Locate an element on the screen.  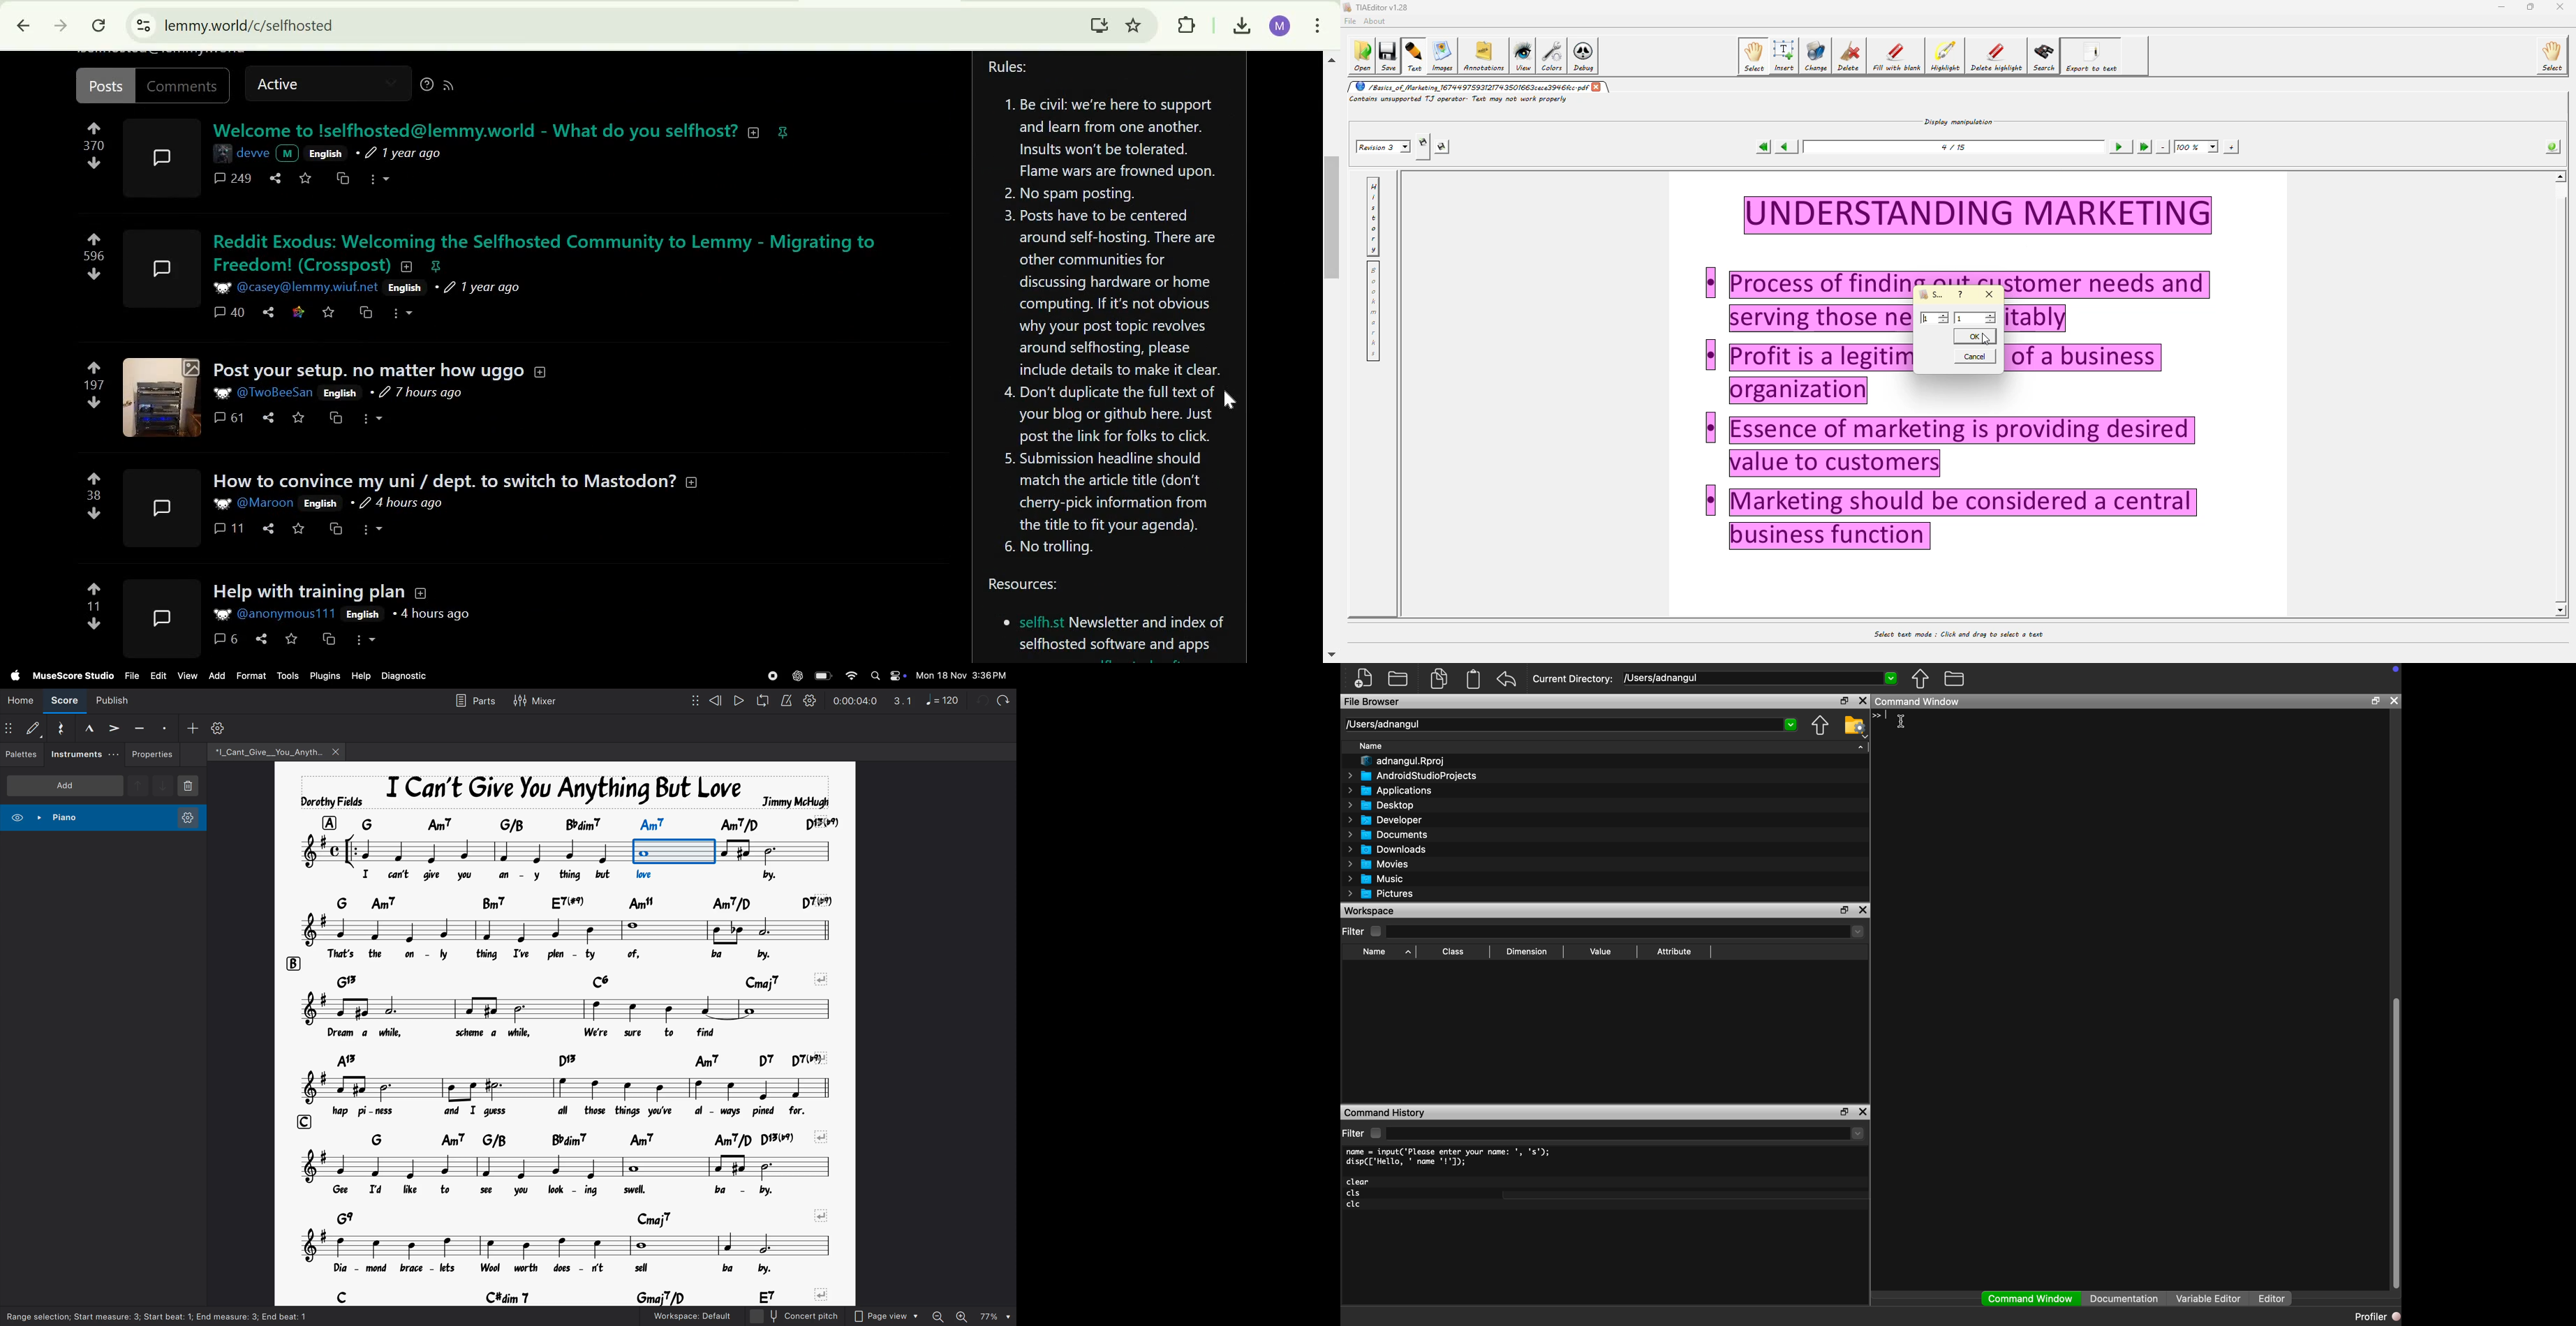
Command Window is located at coordinates (1917, 702).